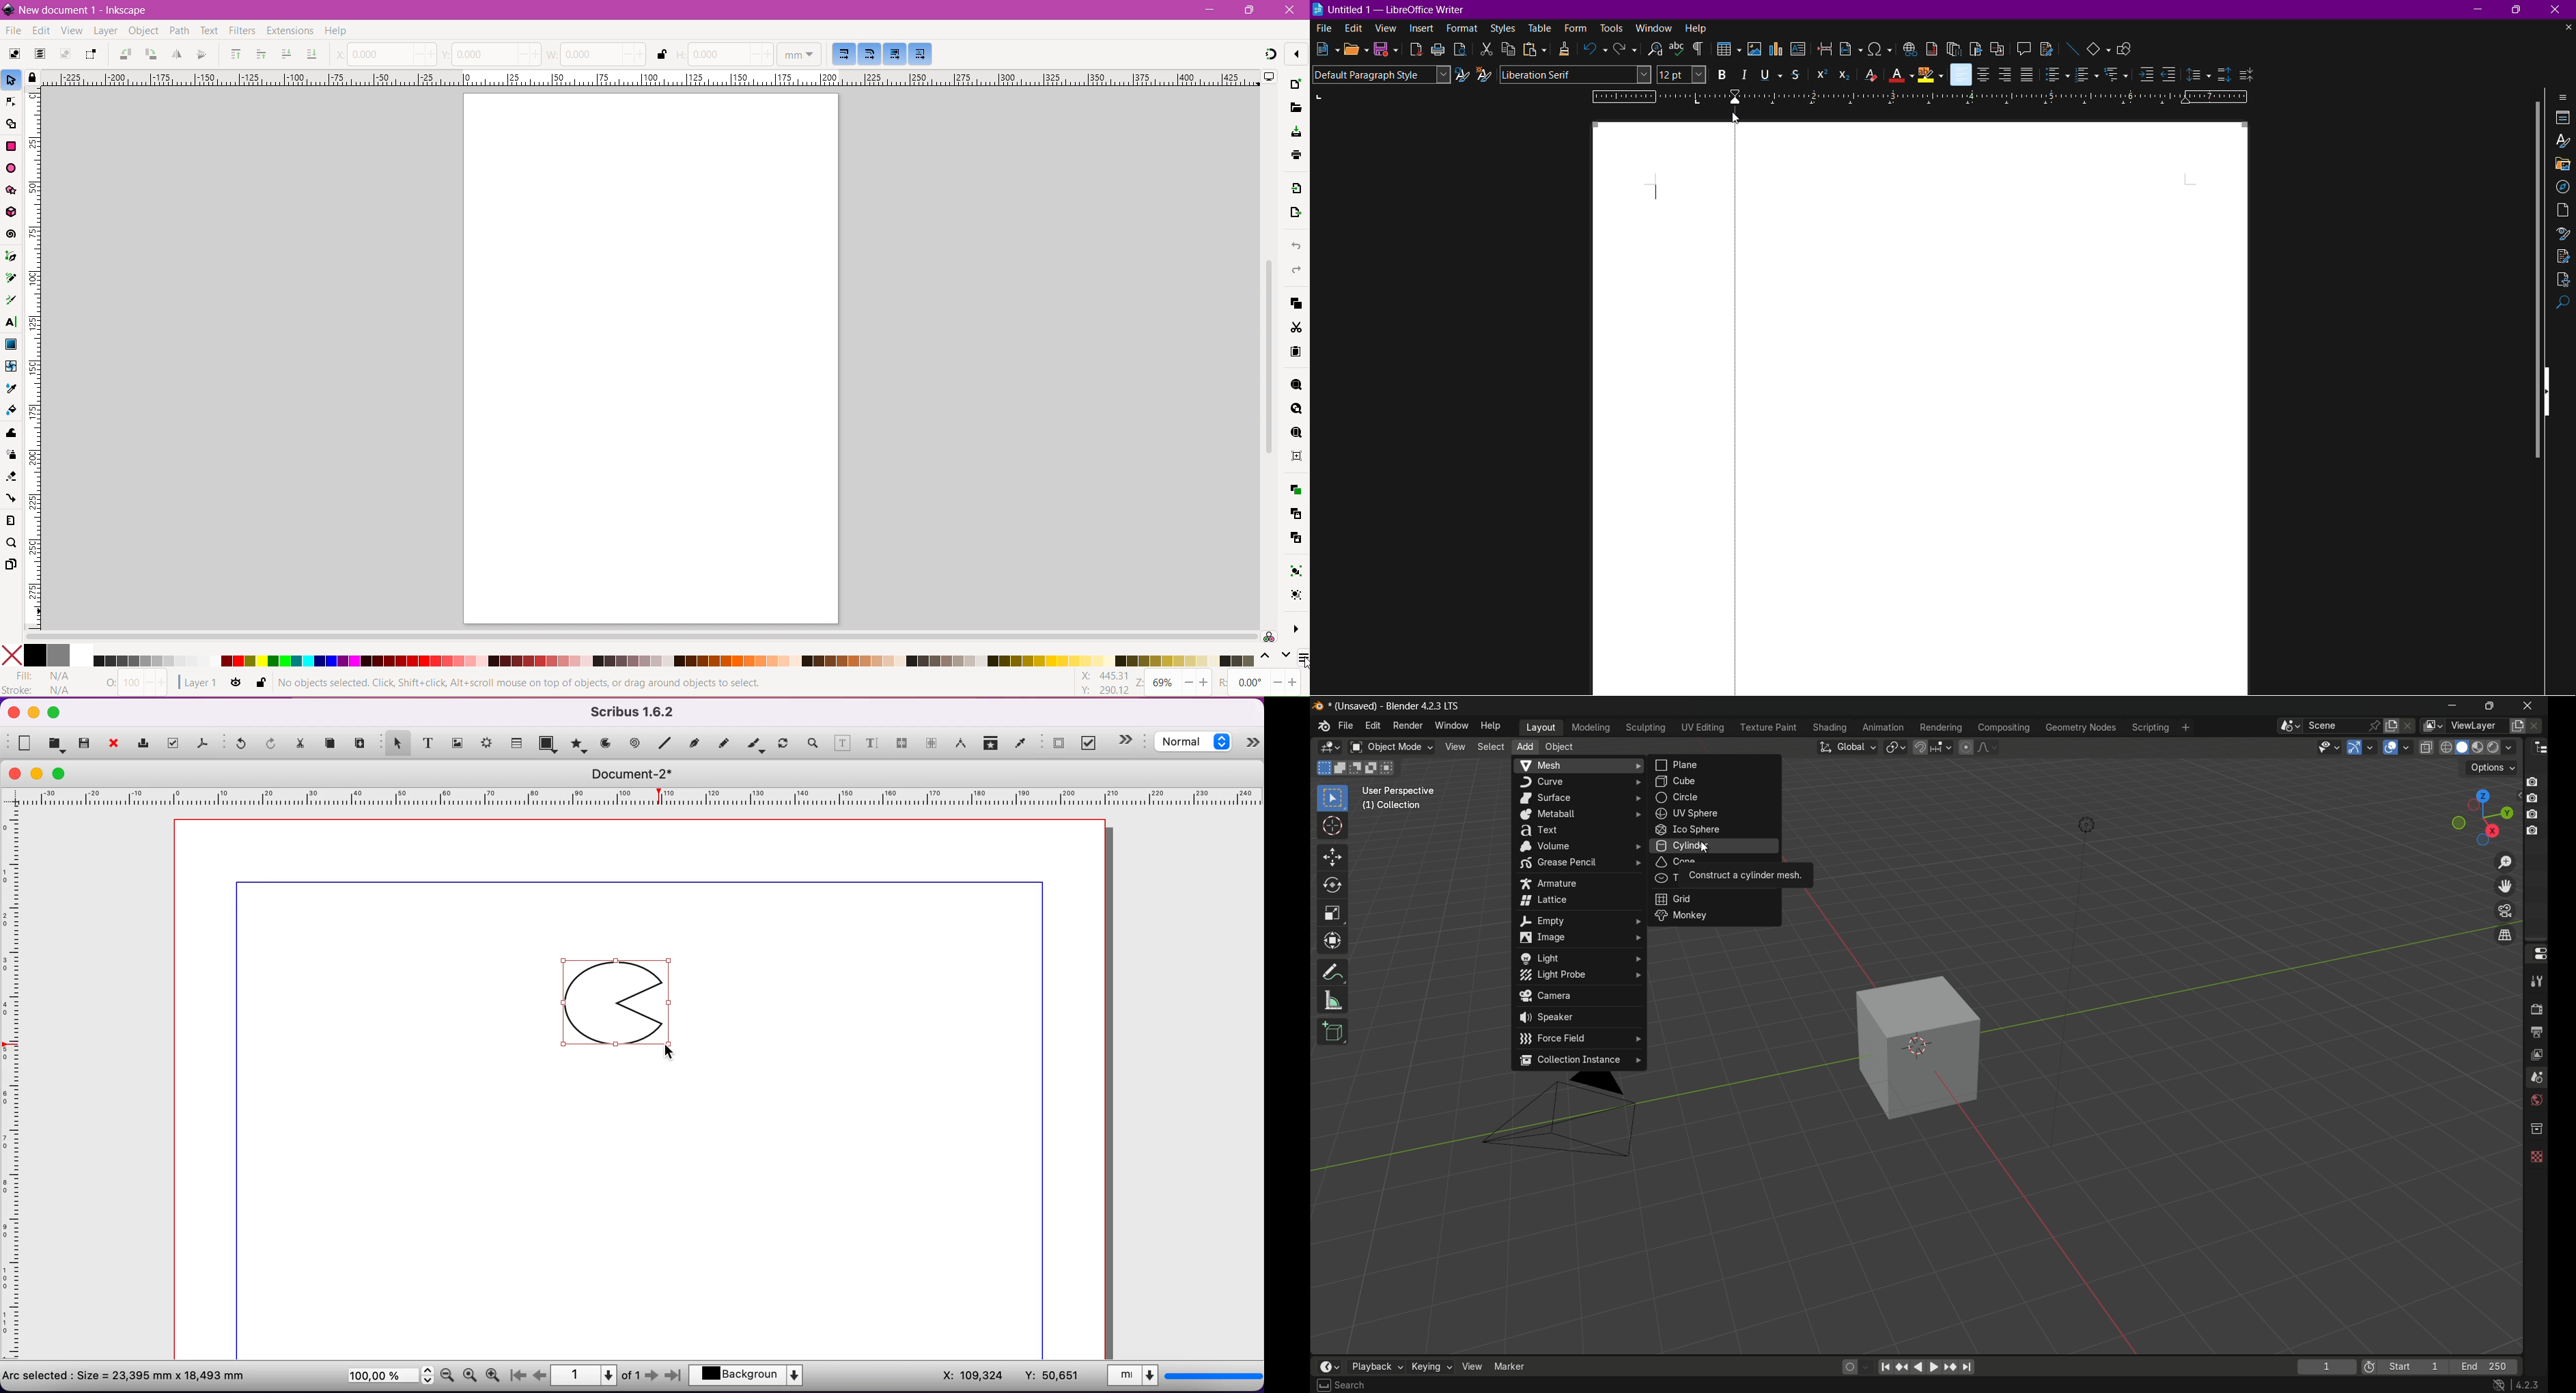 Image resolution: width=2576 pixels, height=1400 pixels. What do you see at coordinates (870, 53) in the screenshot?
I see `When scaling rectangles, scale the radii of rounded corners` at bounding box center [870, 53].